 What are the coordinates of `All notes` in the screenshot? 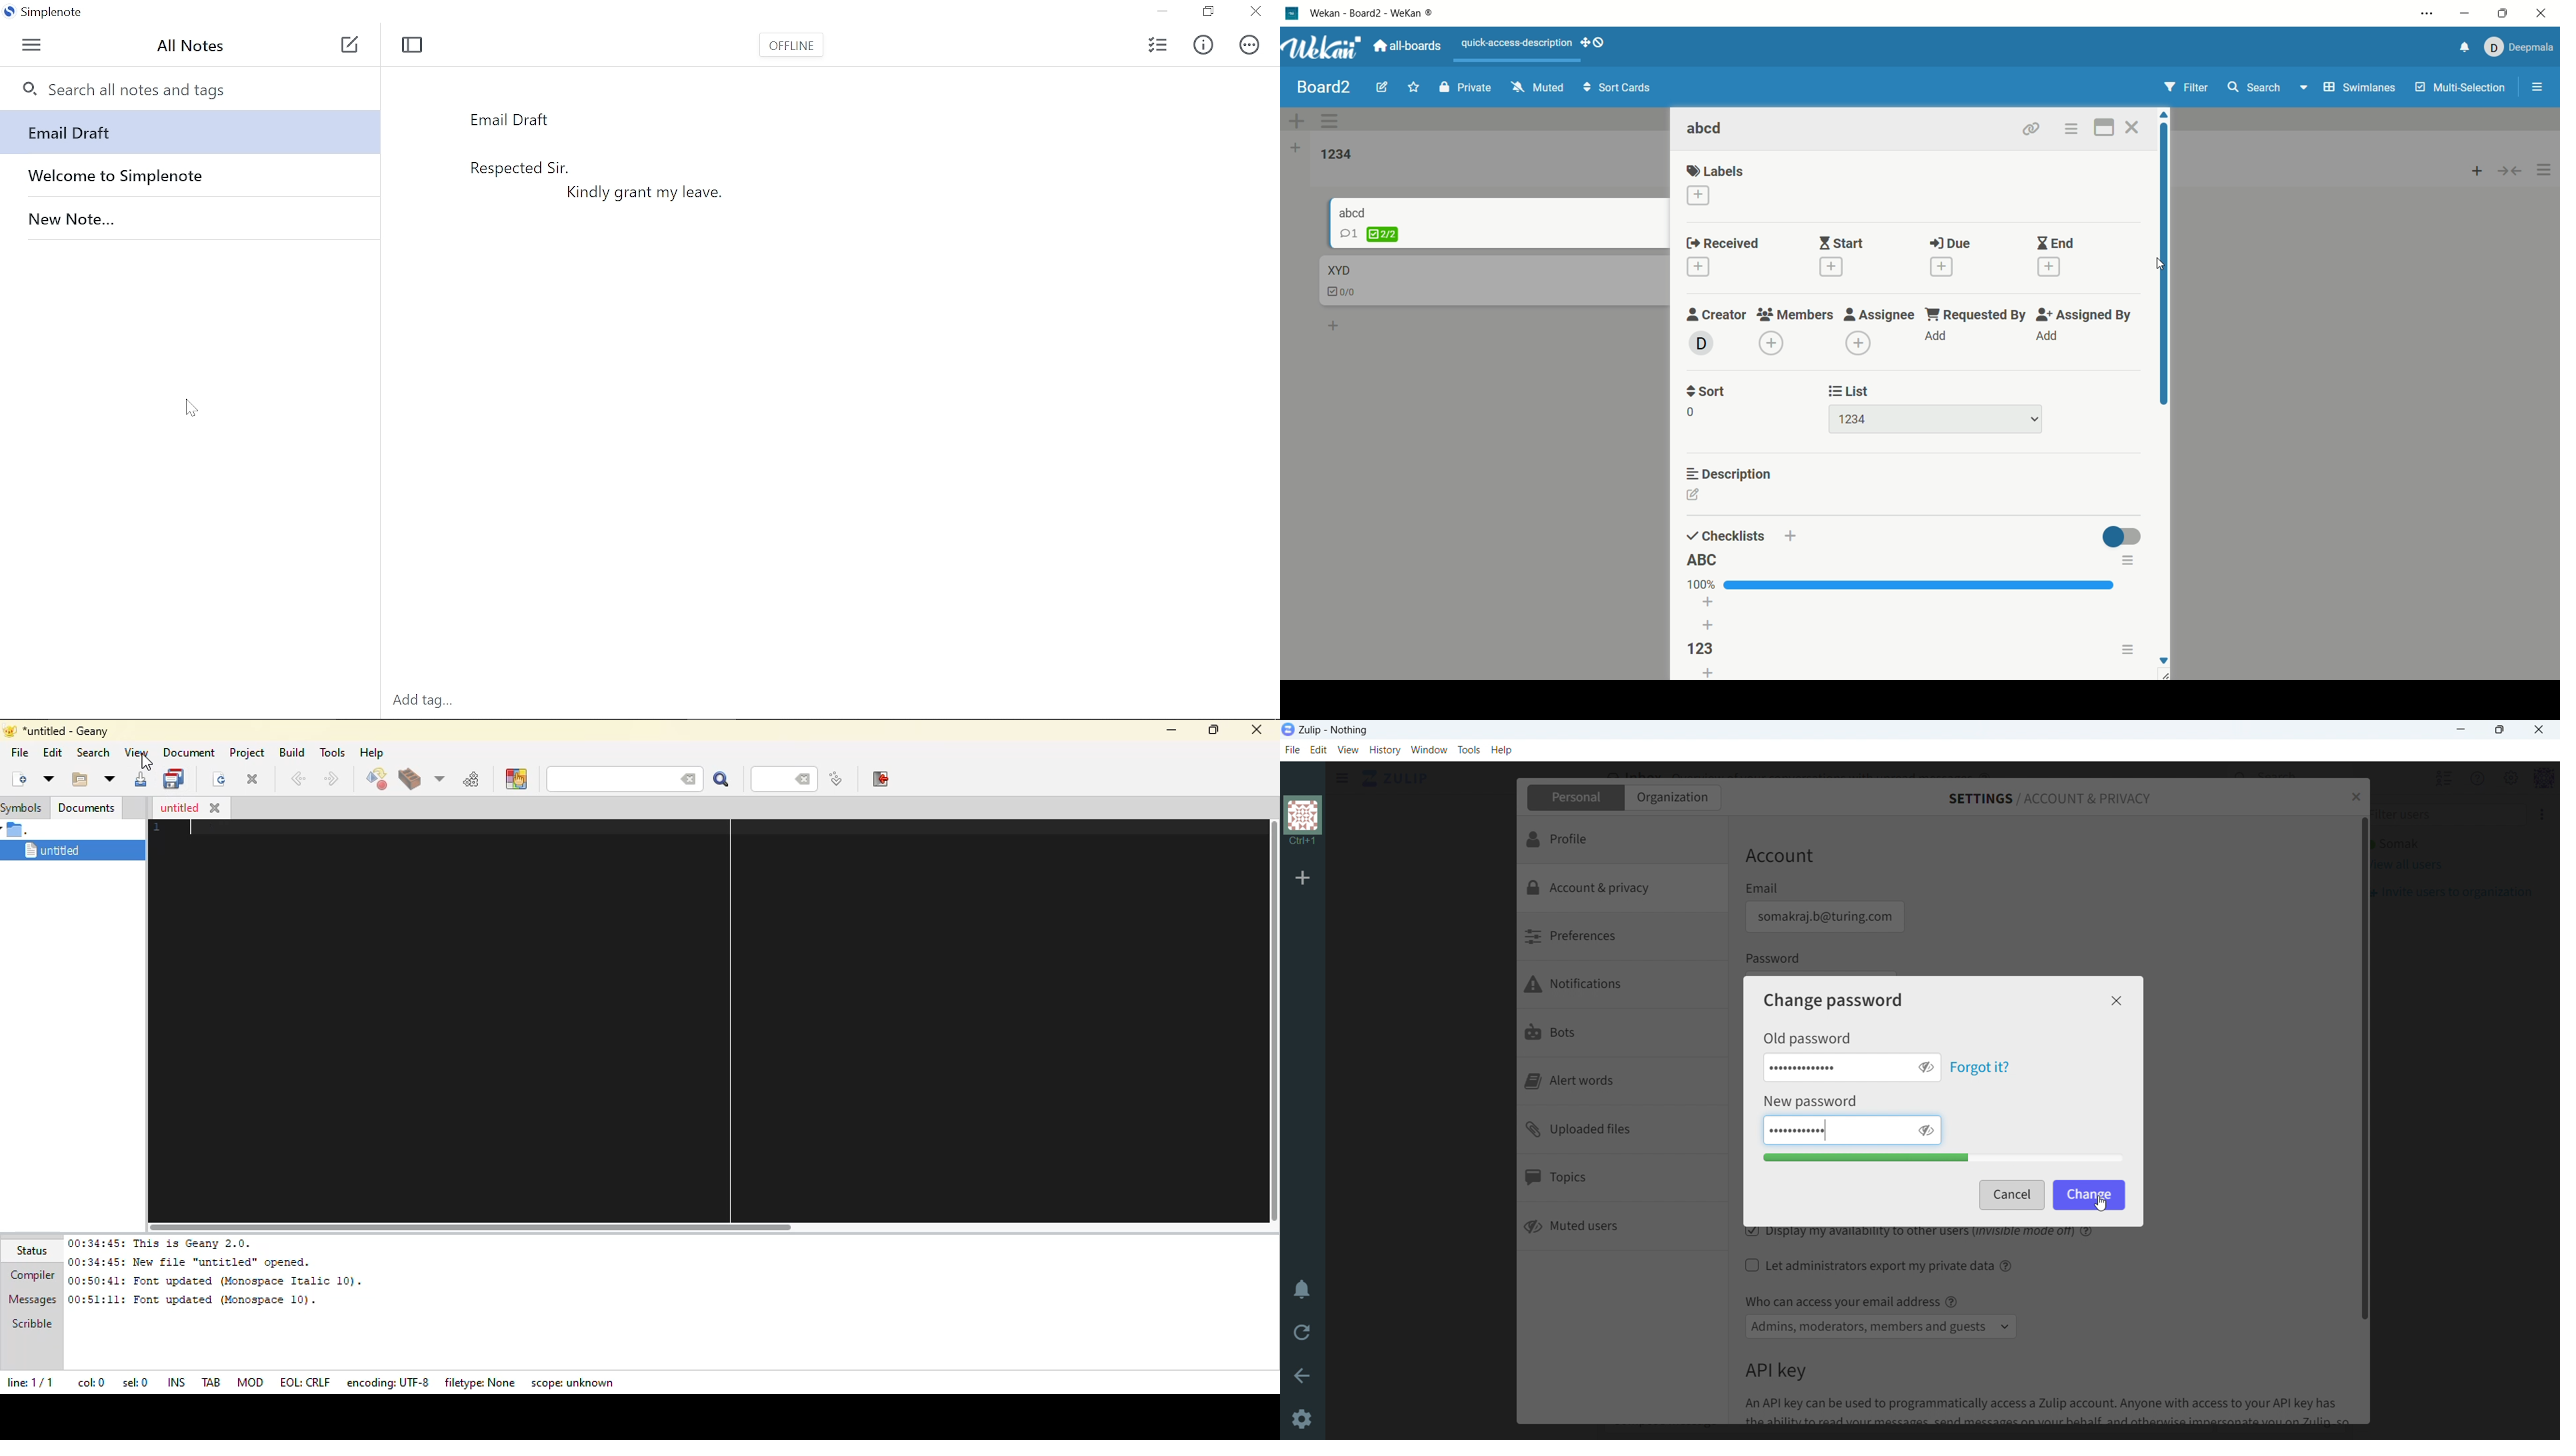 It's located at (197, 46).